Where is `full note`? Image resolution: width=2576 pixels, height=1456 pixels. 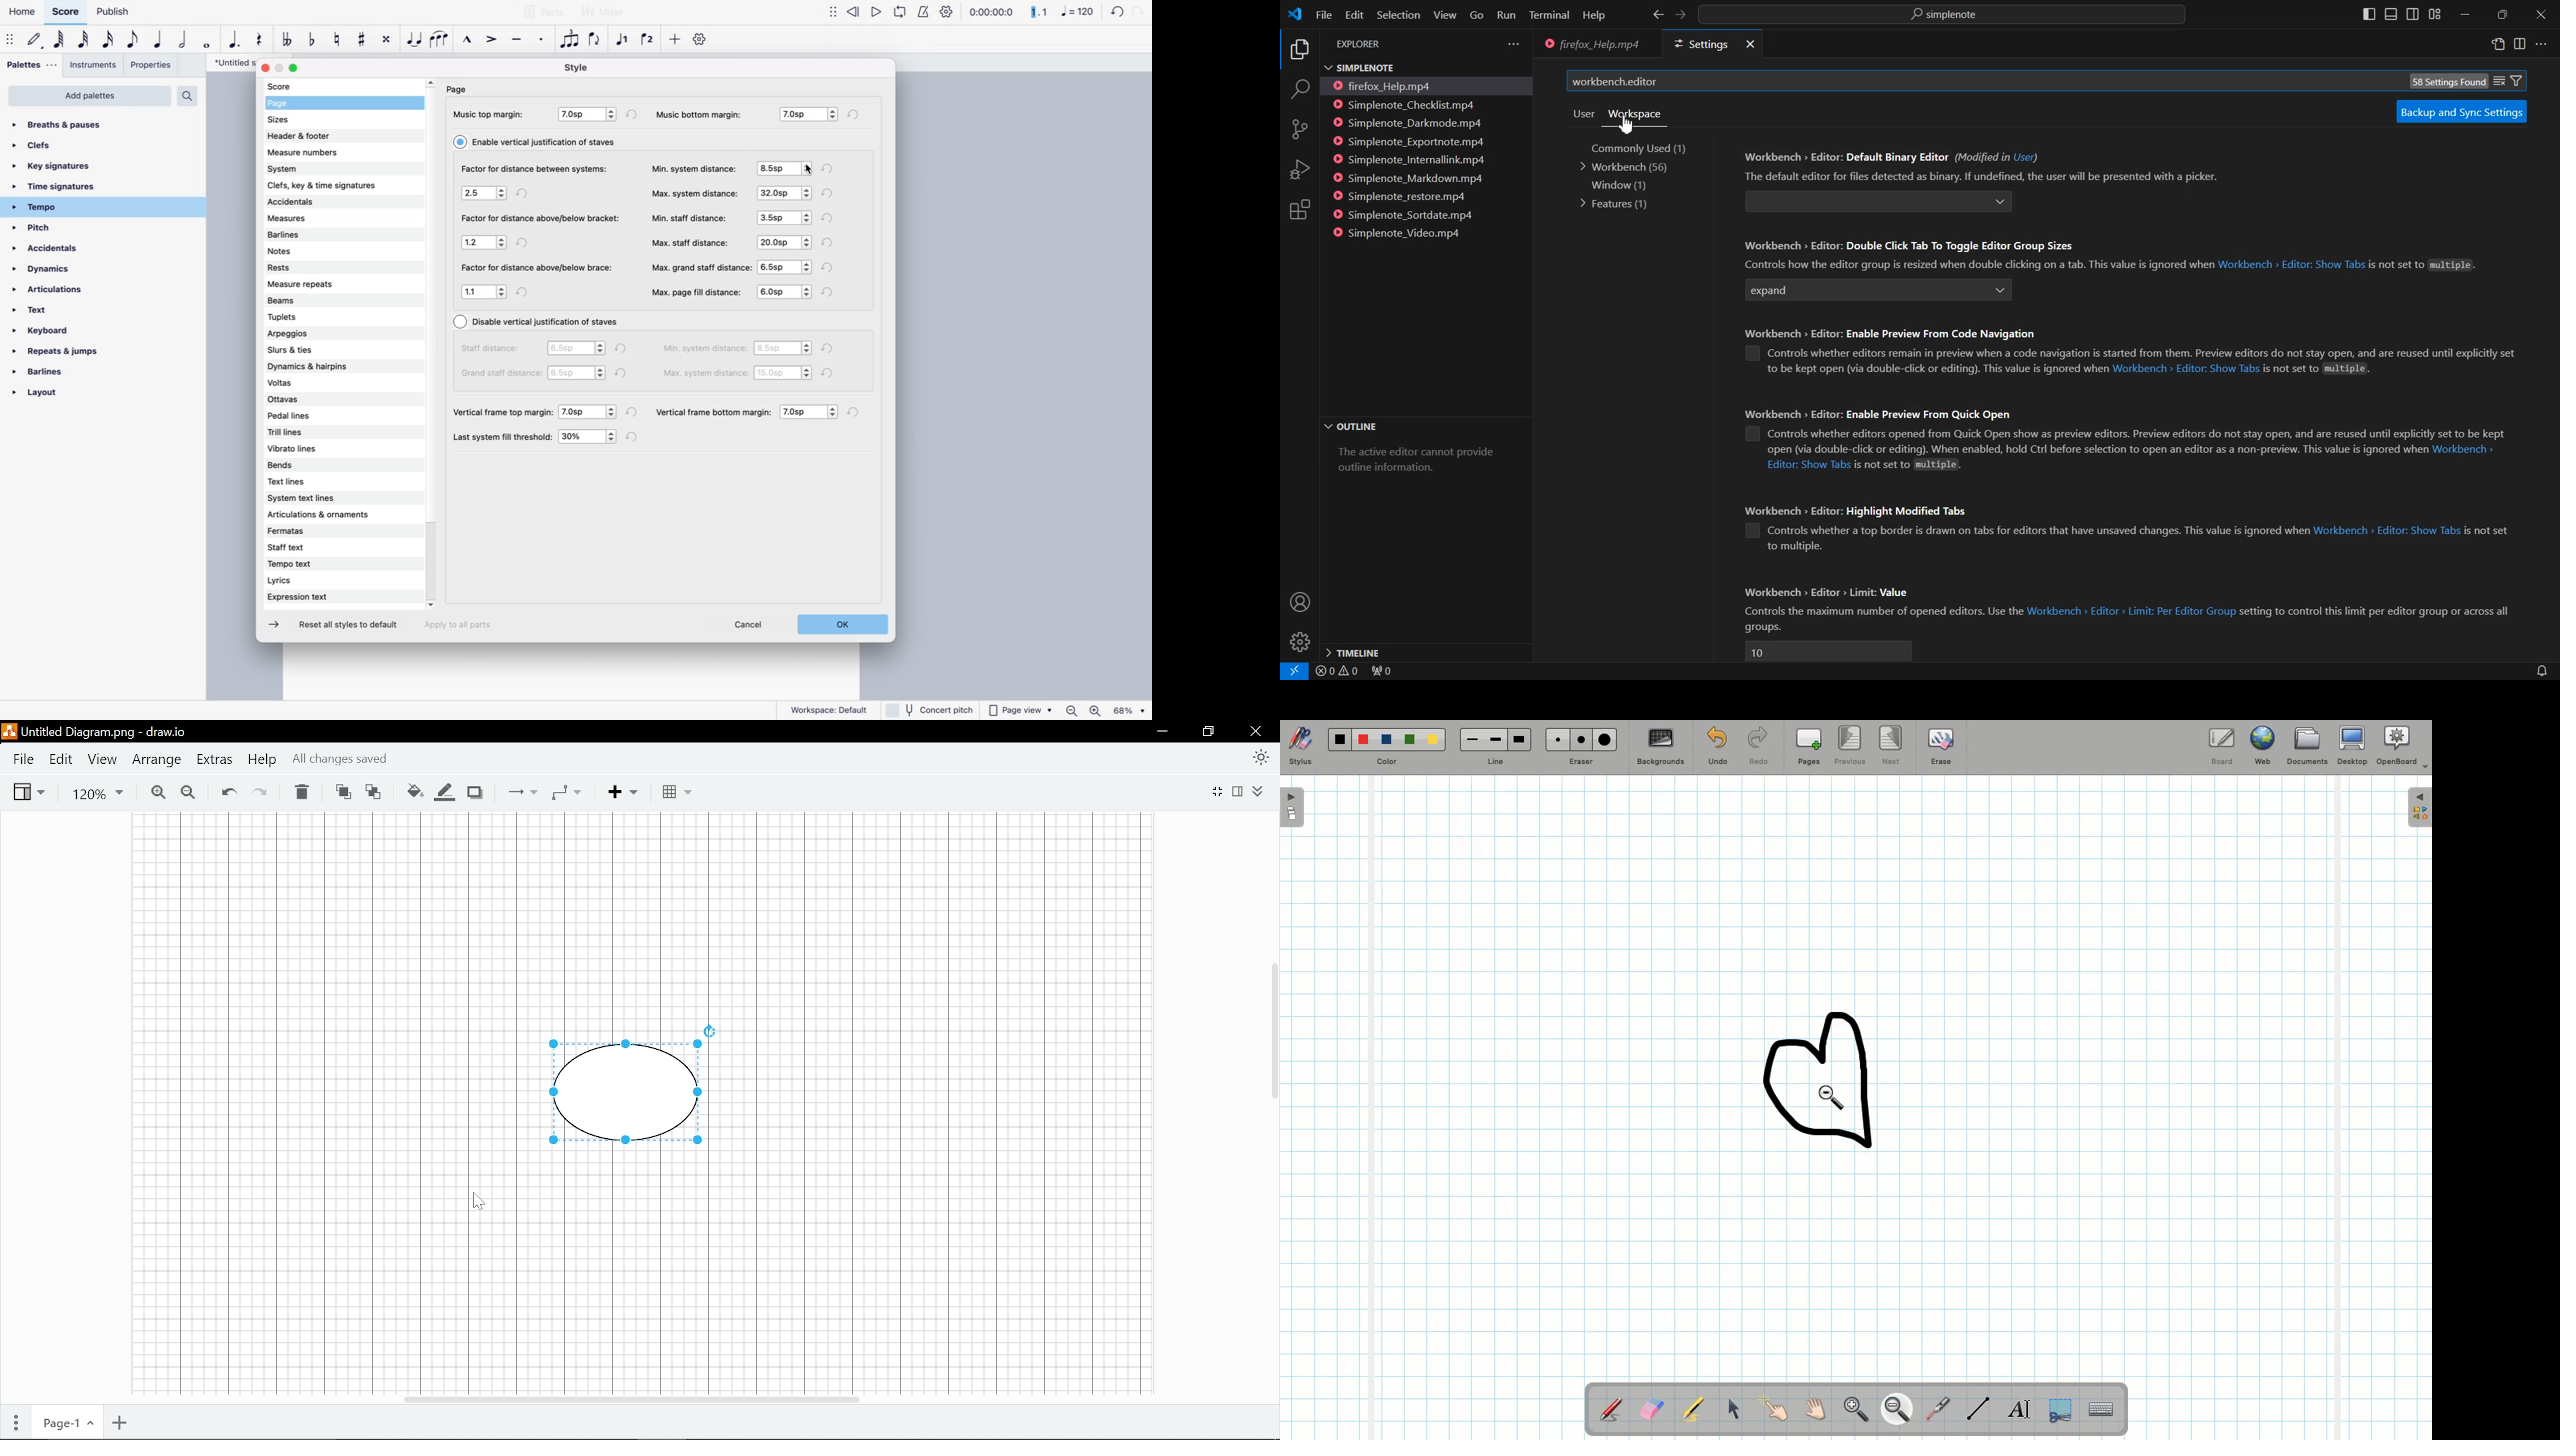 full note is located at coordinates (208, 43).